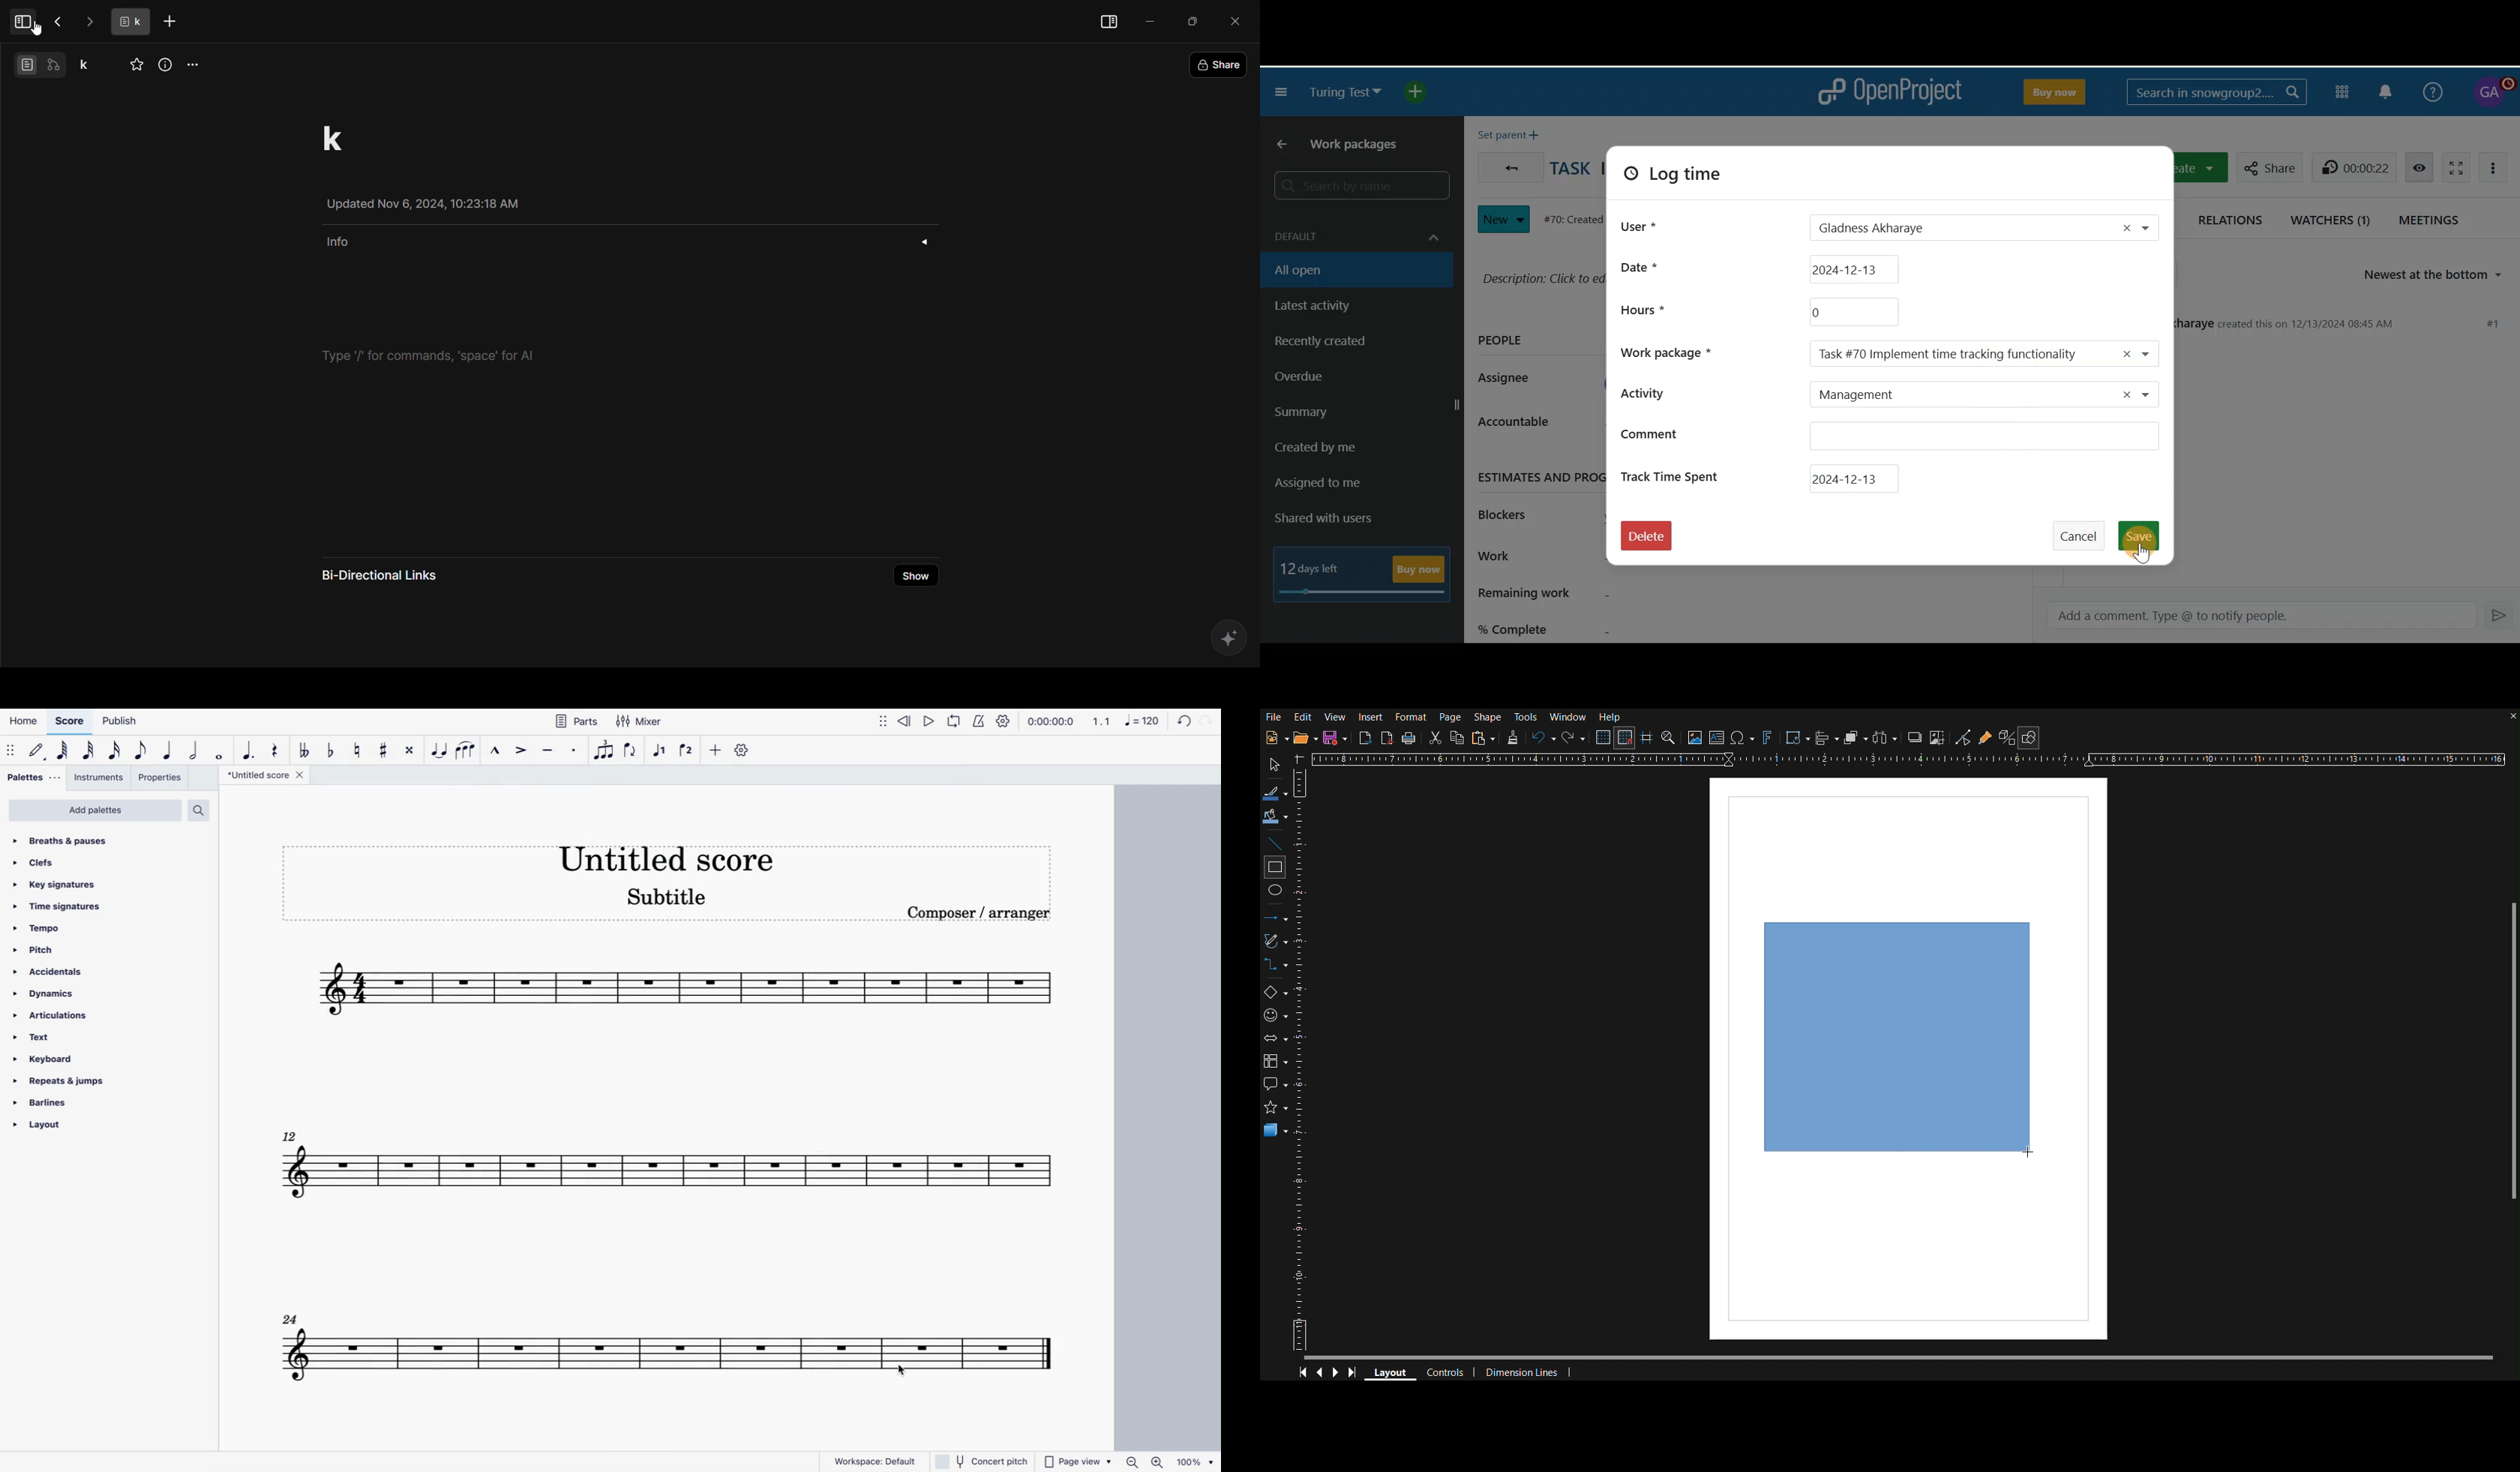  What do you see at coordinates (2143, 535) in the screenshot?
I see `Save` at bounding box center [2143, 535].